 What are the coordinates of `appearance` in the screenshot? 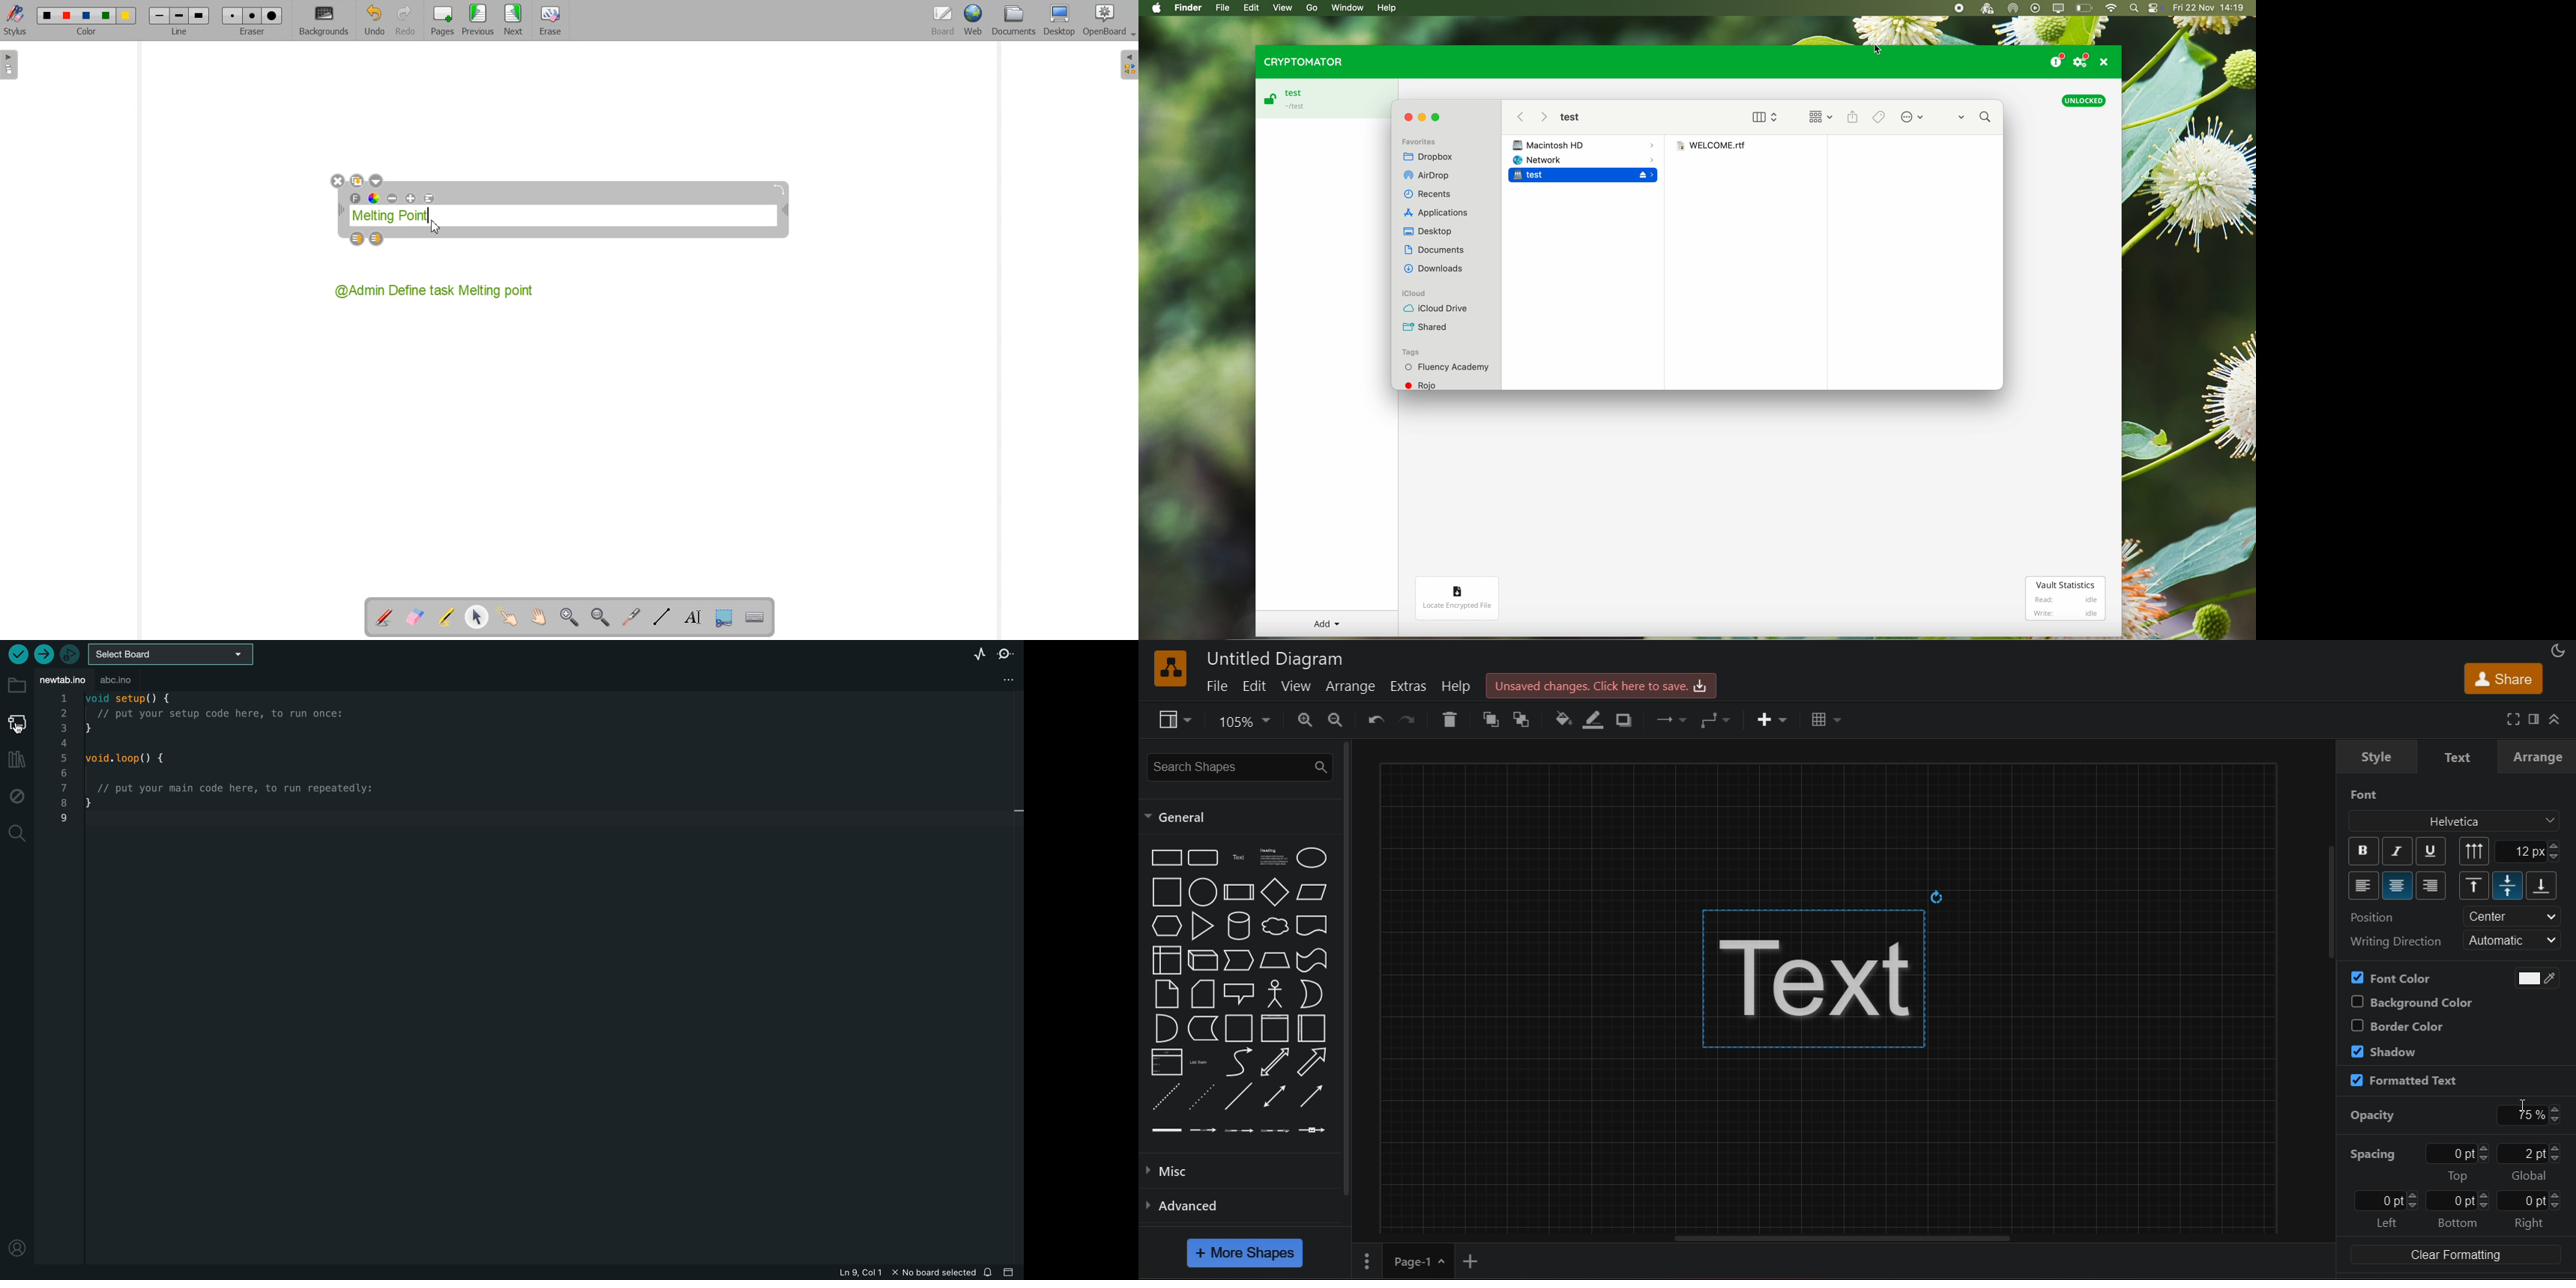 It's located at (2557, 649).